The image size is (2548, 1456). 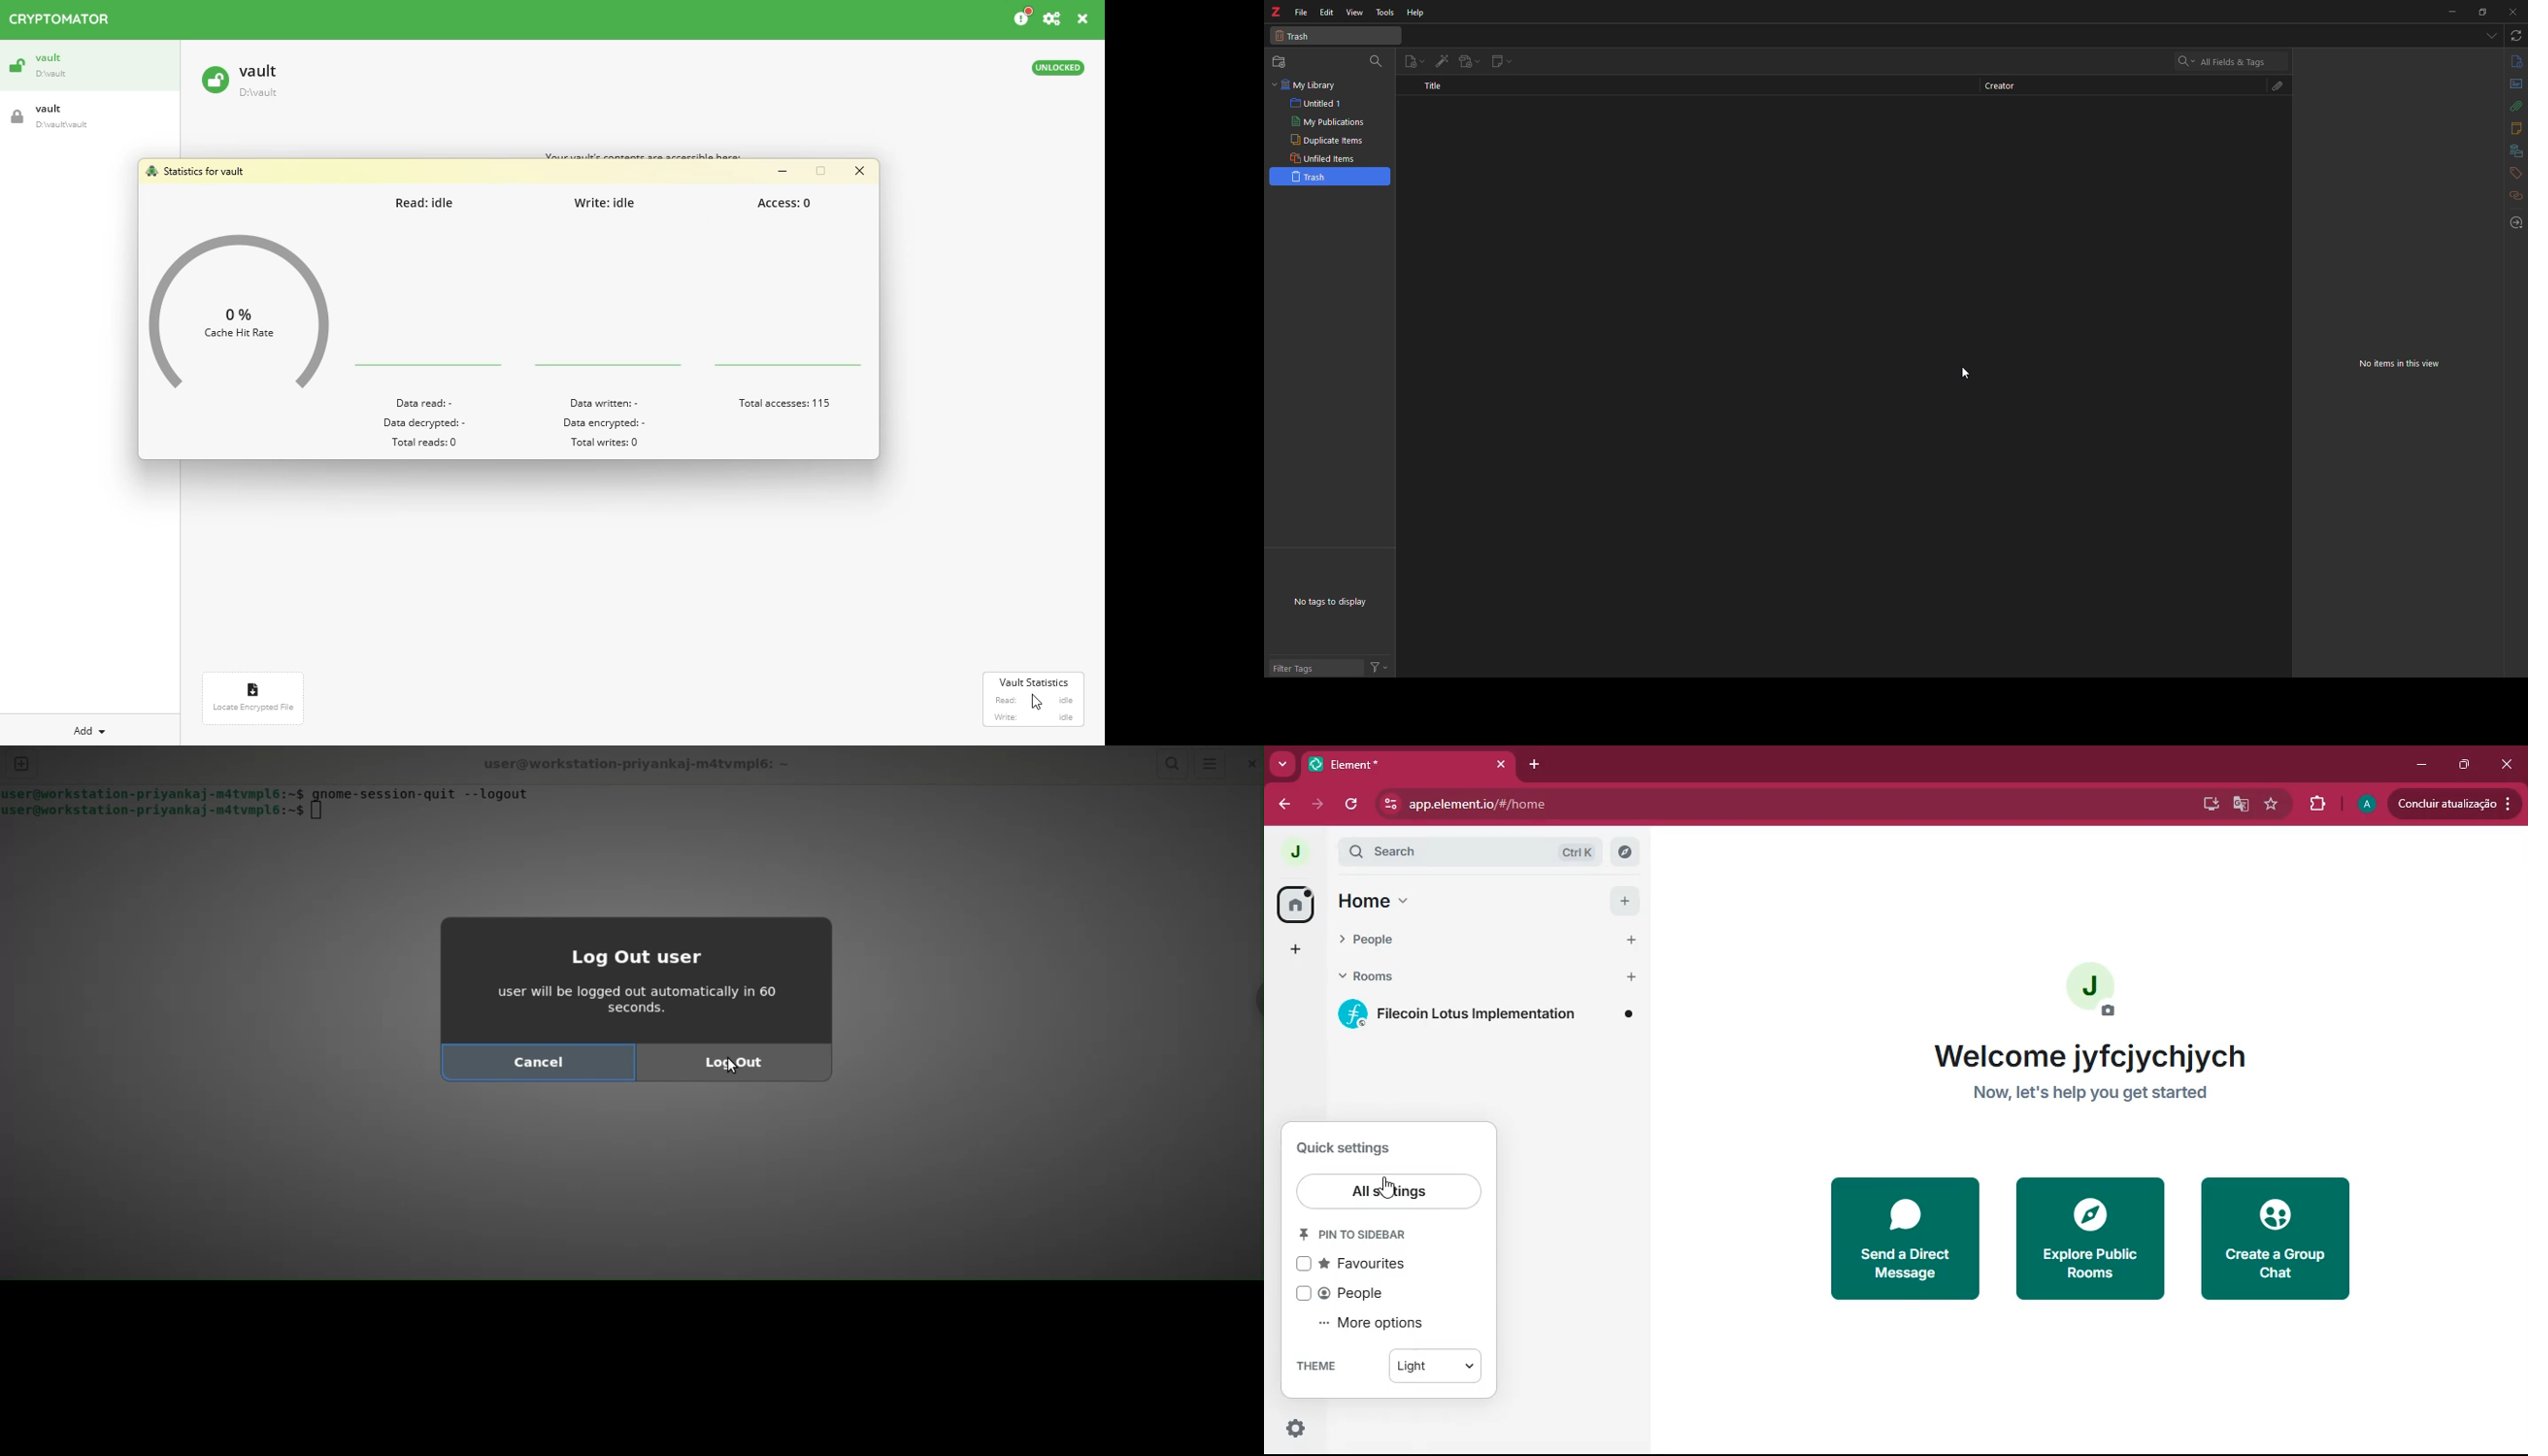 What do you see at coordinates (1330, 122) in the screenshot?
I see `my pubications` at bounding box center [1330, 122].